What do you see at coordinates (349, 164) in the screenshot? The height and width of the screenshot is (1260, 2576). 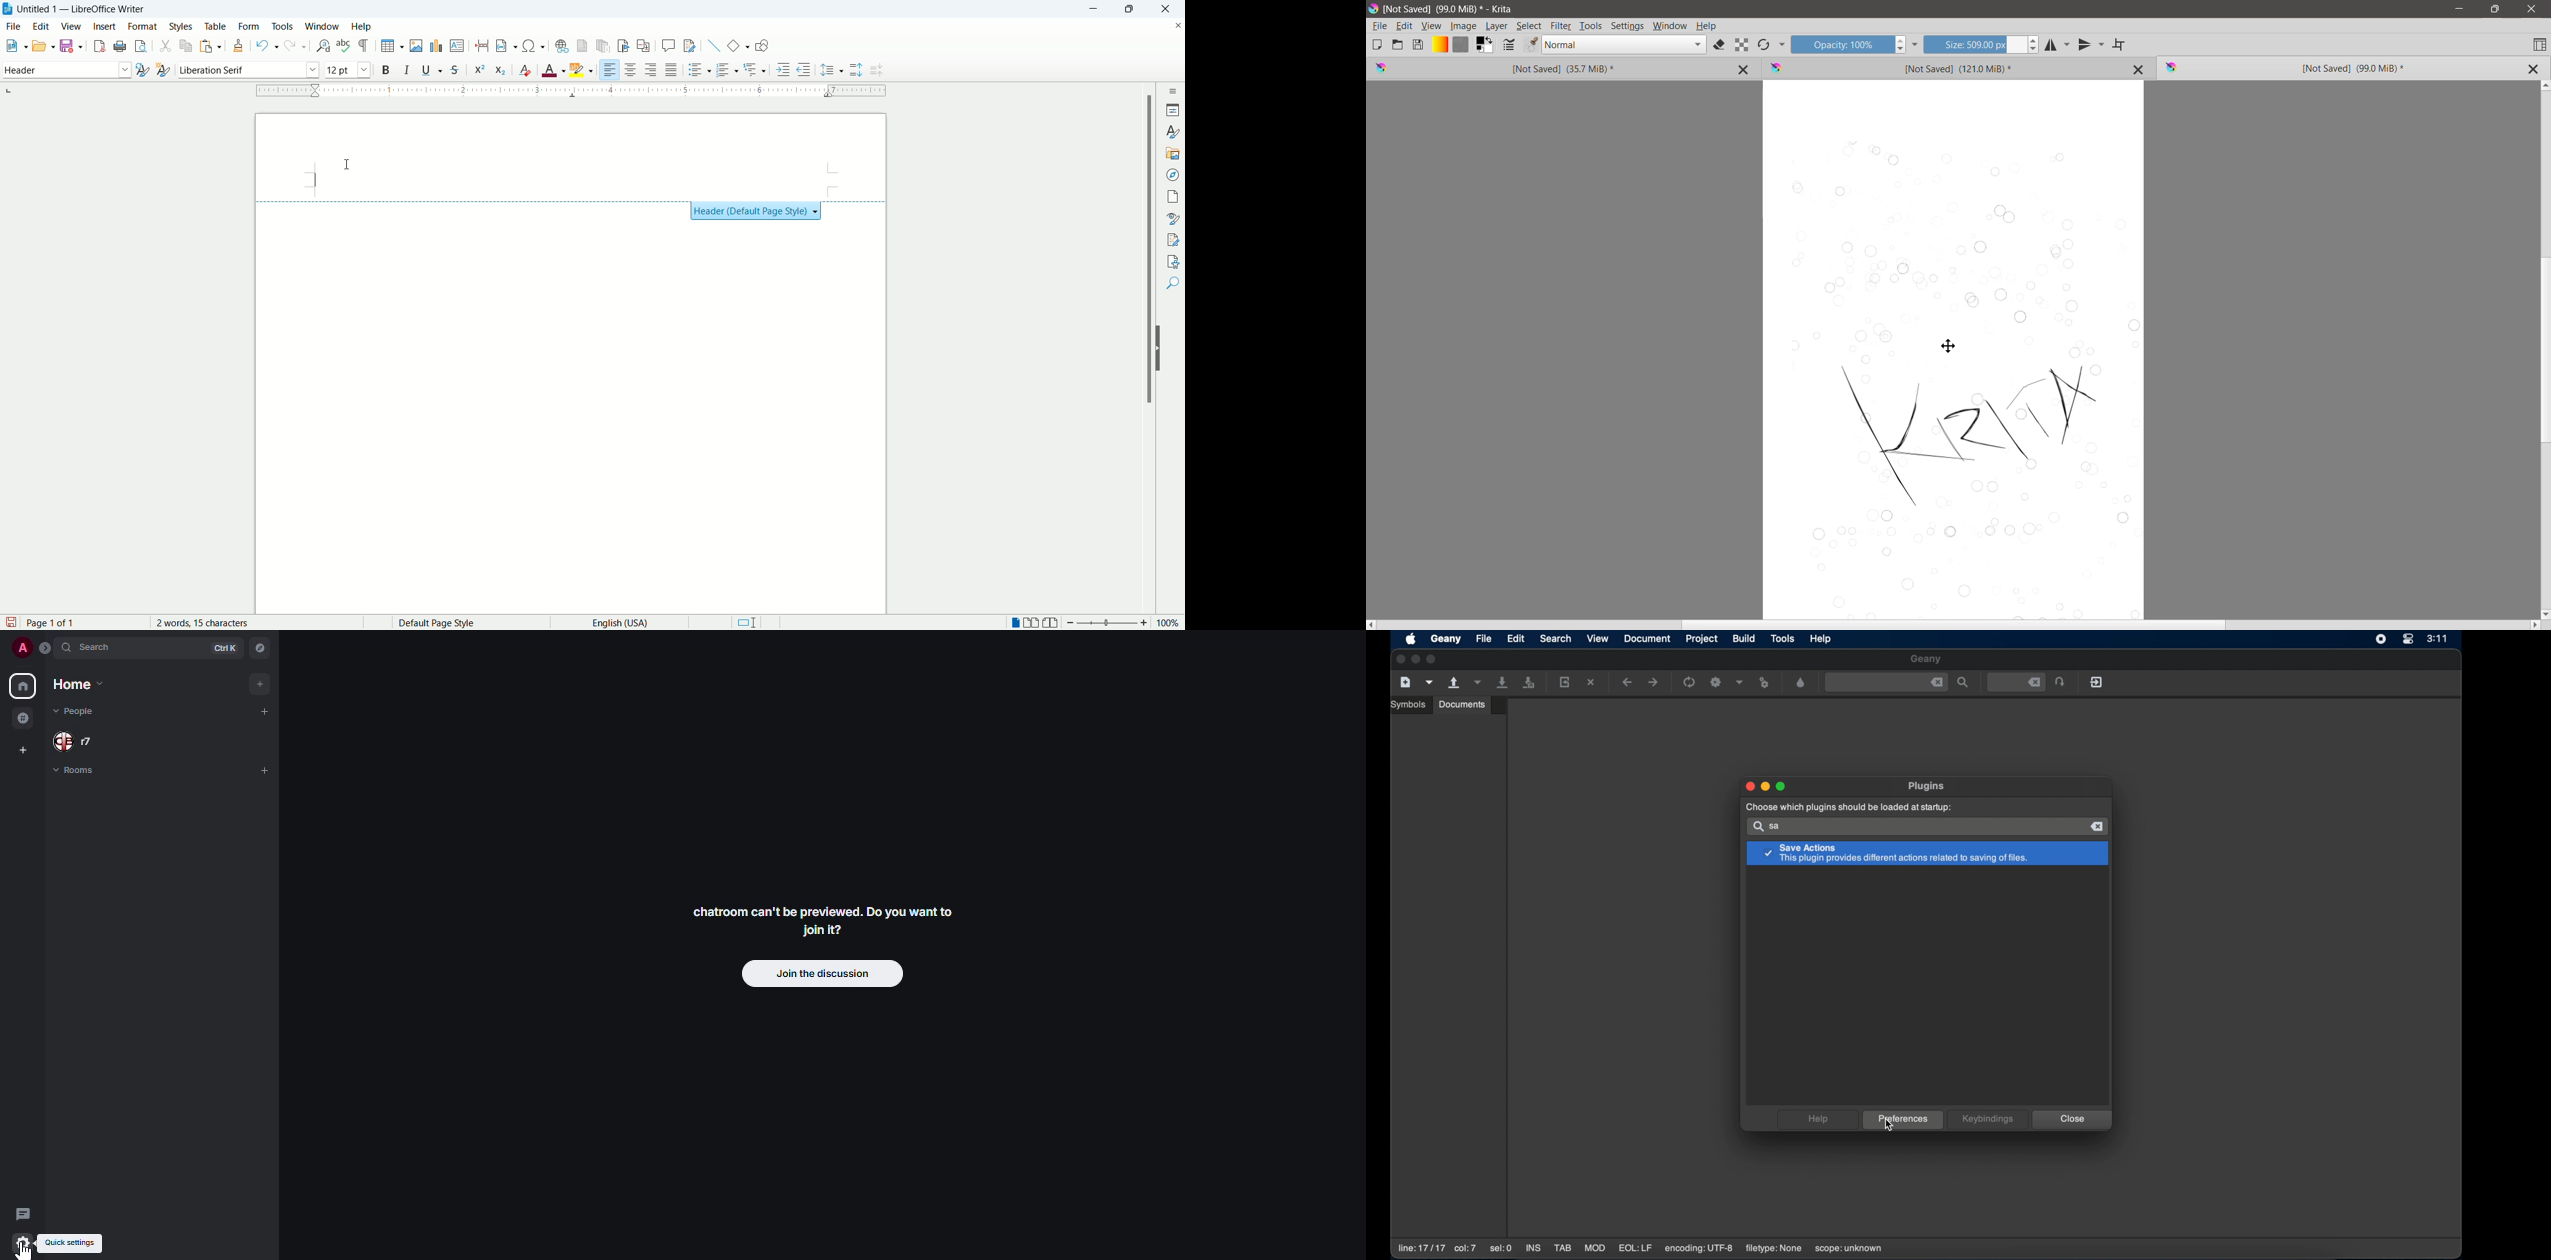 I see `cursor` at bounding box center [349, 164].